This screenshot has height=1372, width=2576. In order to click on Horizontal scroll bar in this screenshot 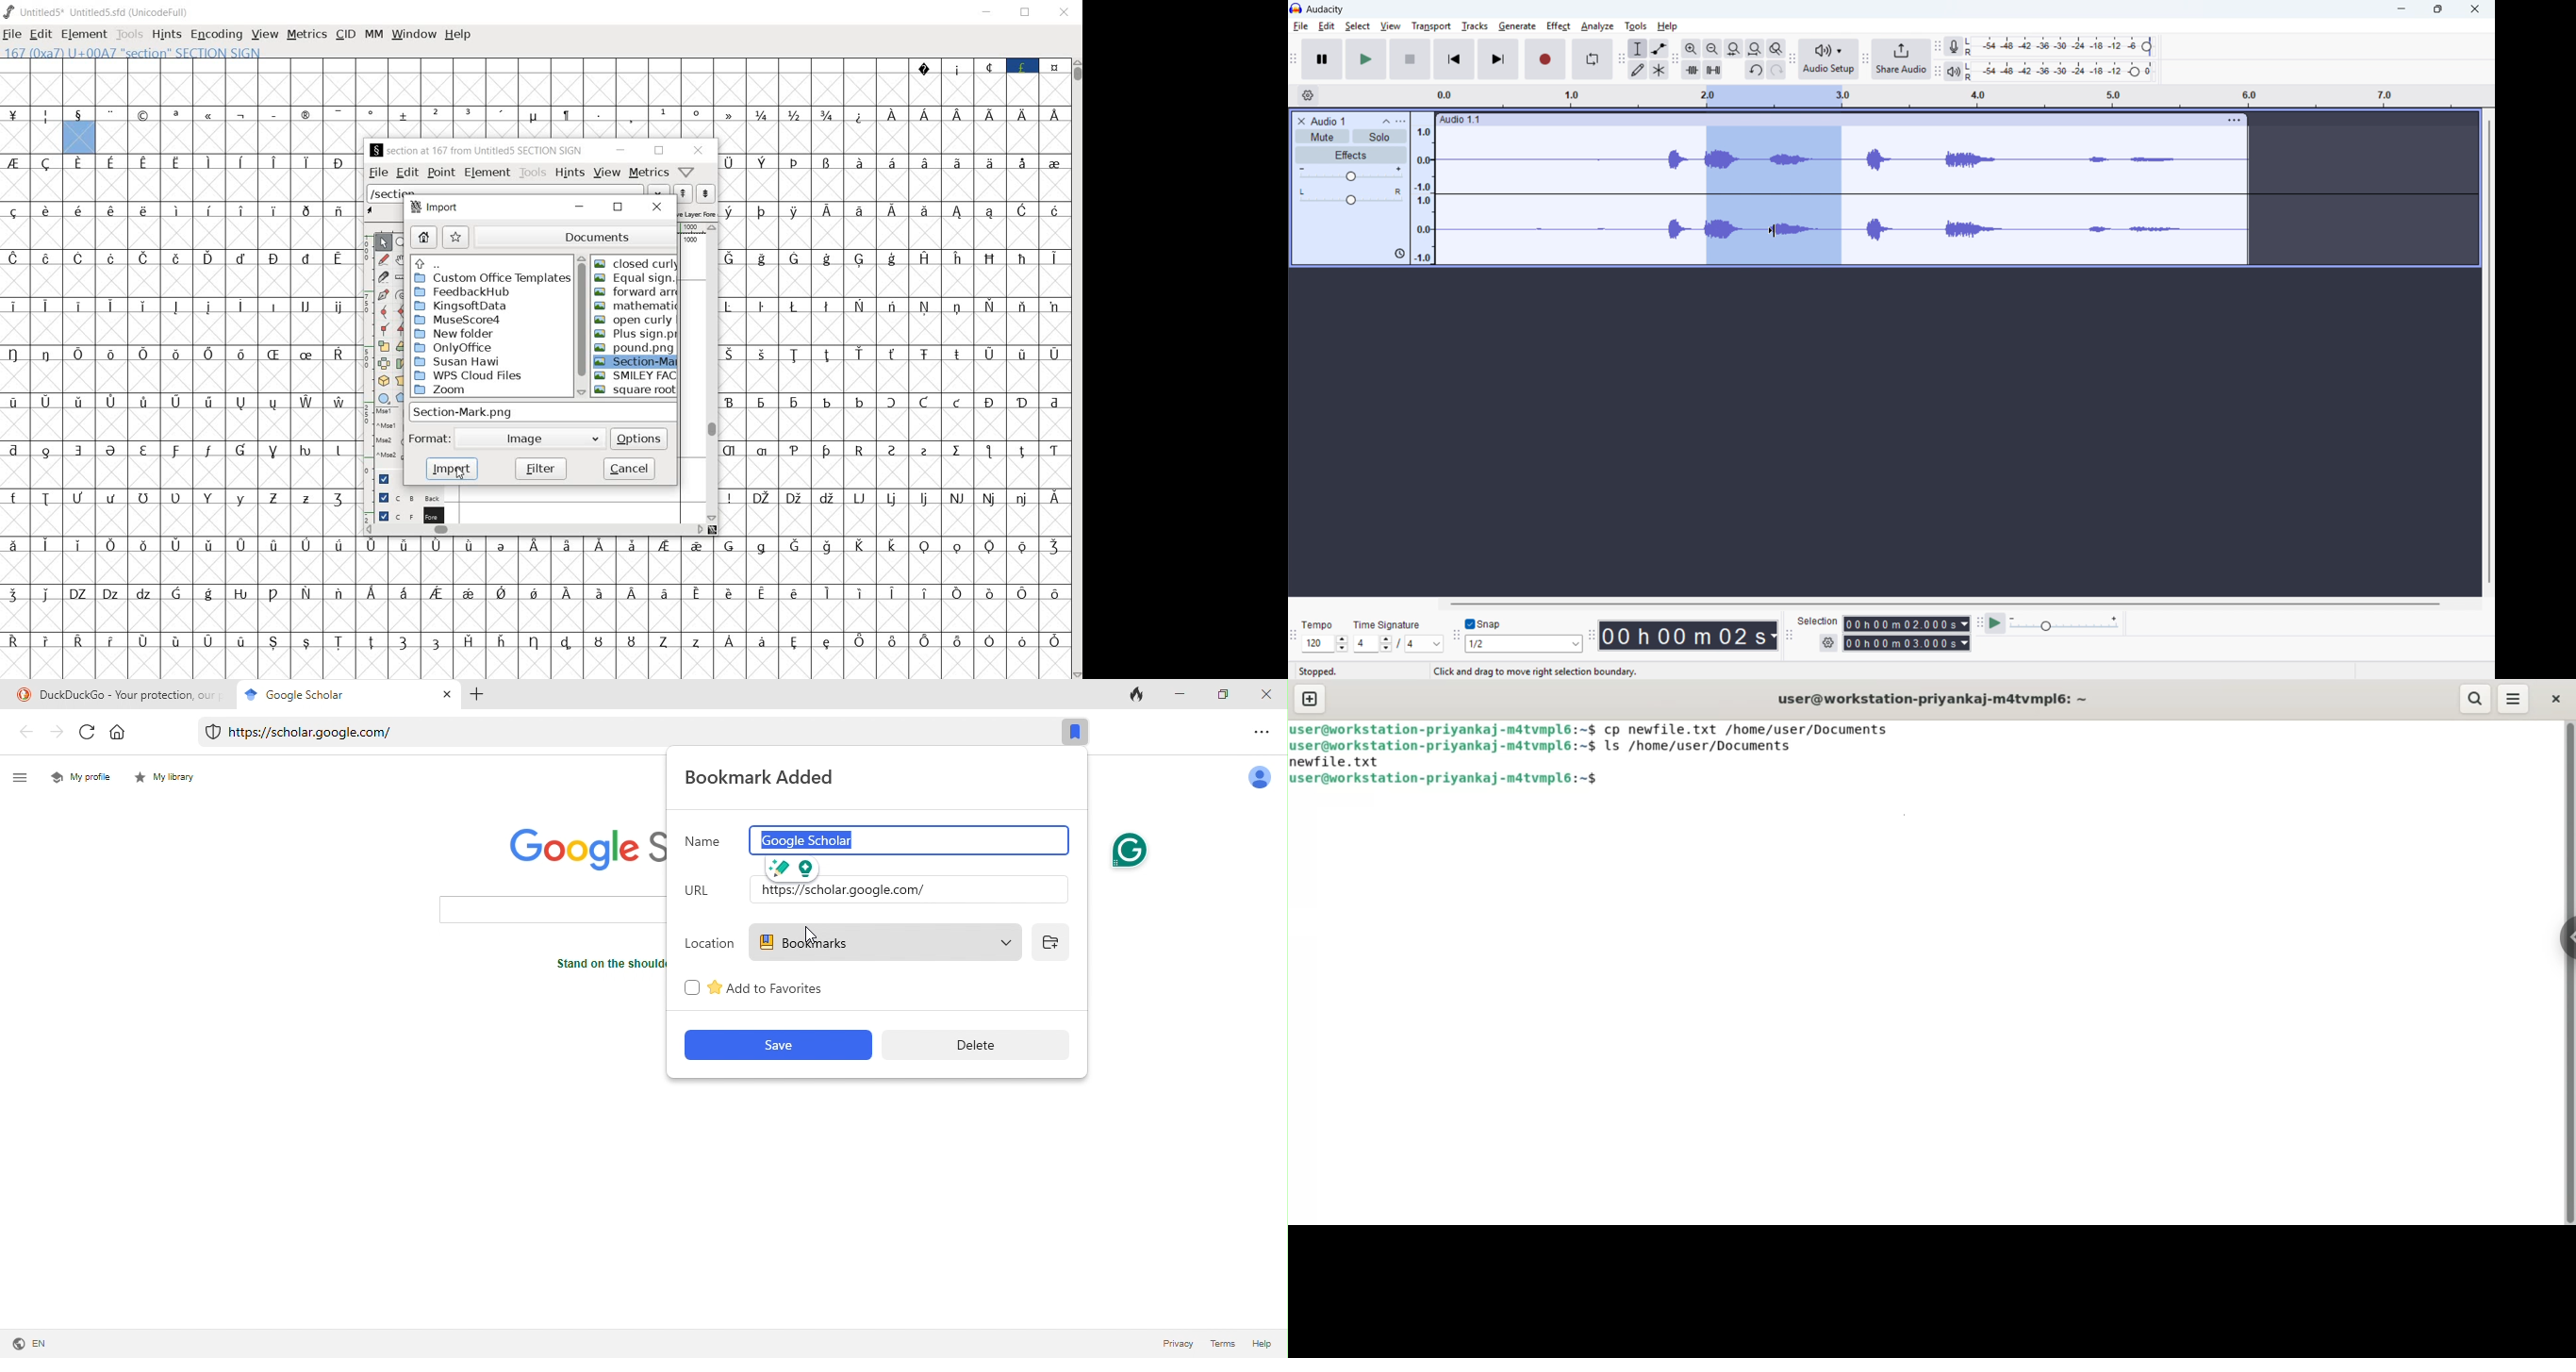, I will do `click(1920, 604)`.